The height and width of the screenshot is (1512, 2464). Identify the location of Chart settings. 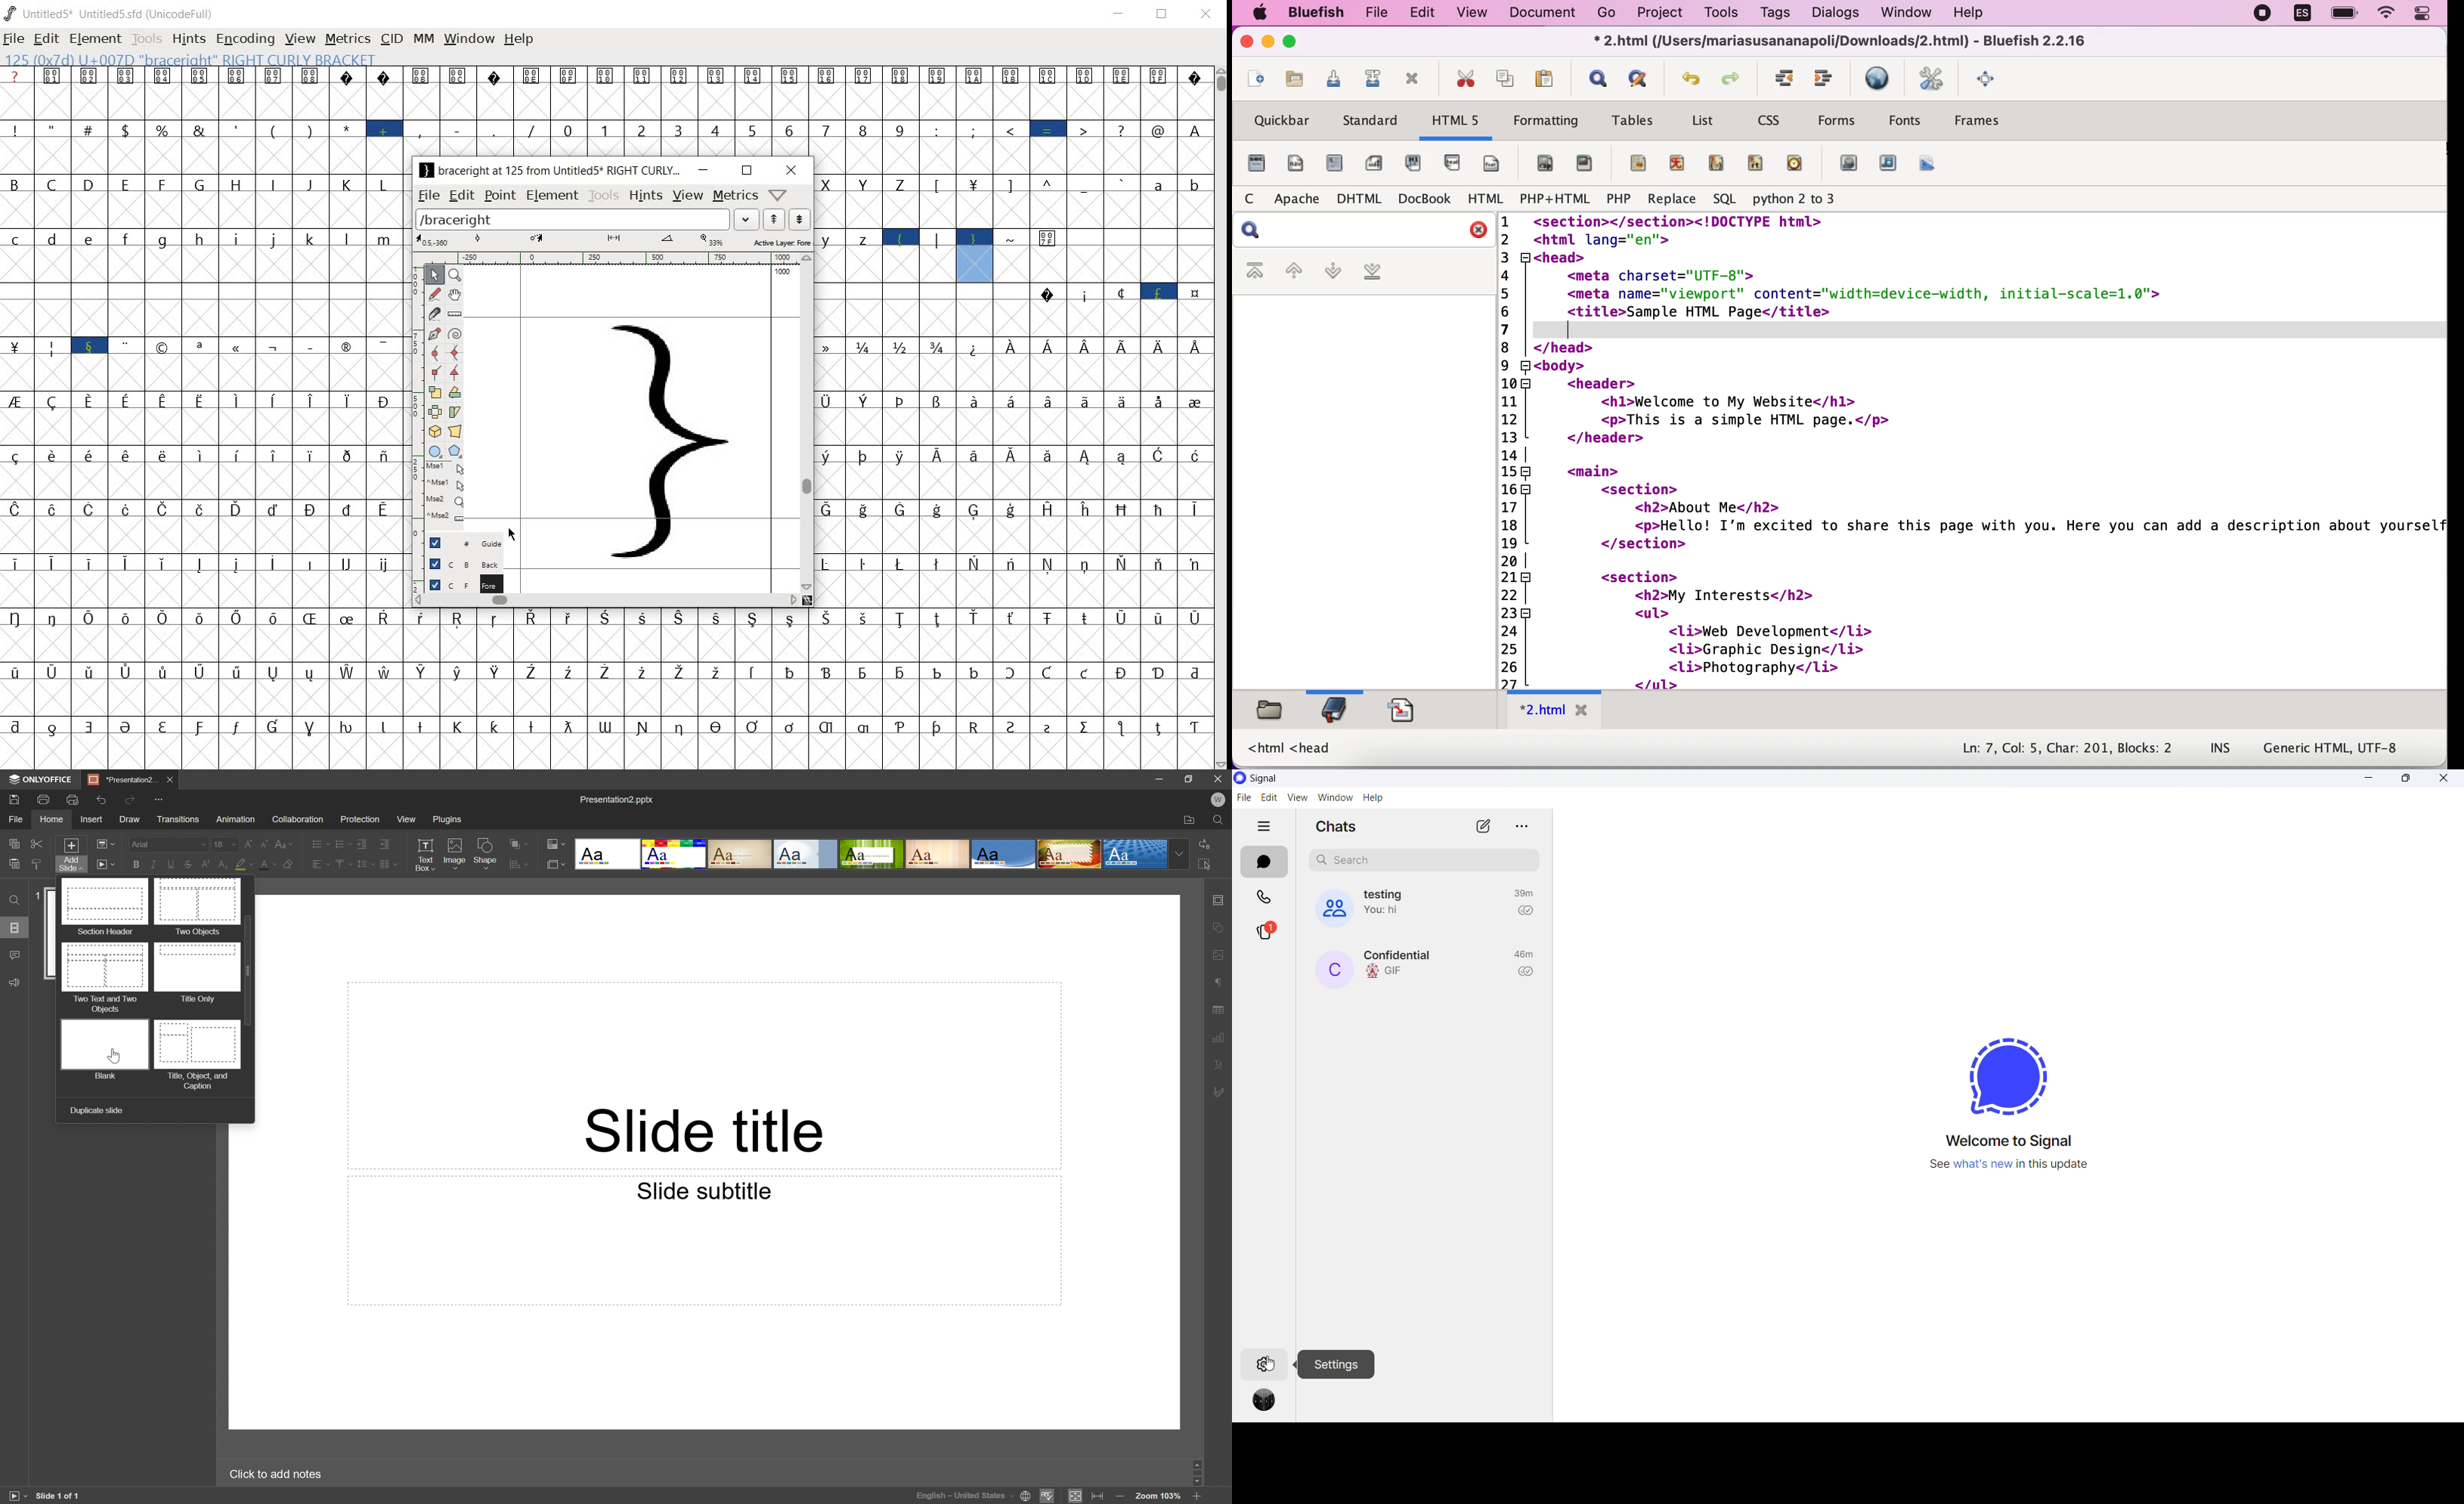
(1219, 1036).